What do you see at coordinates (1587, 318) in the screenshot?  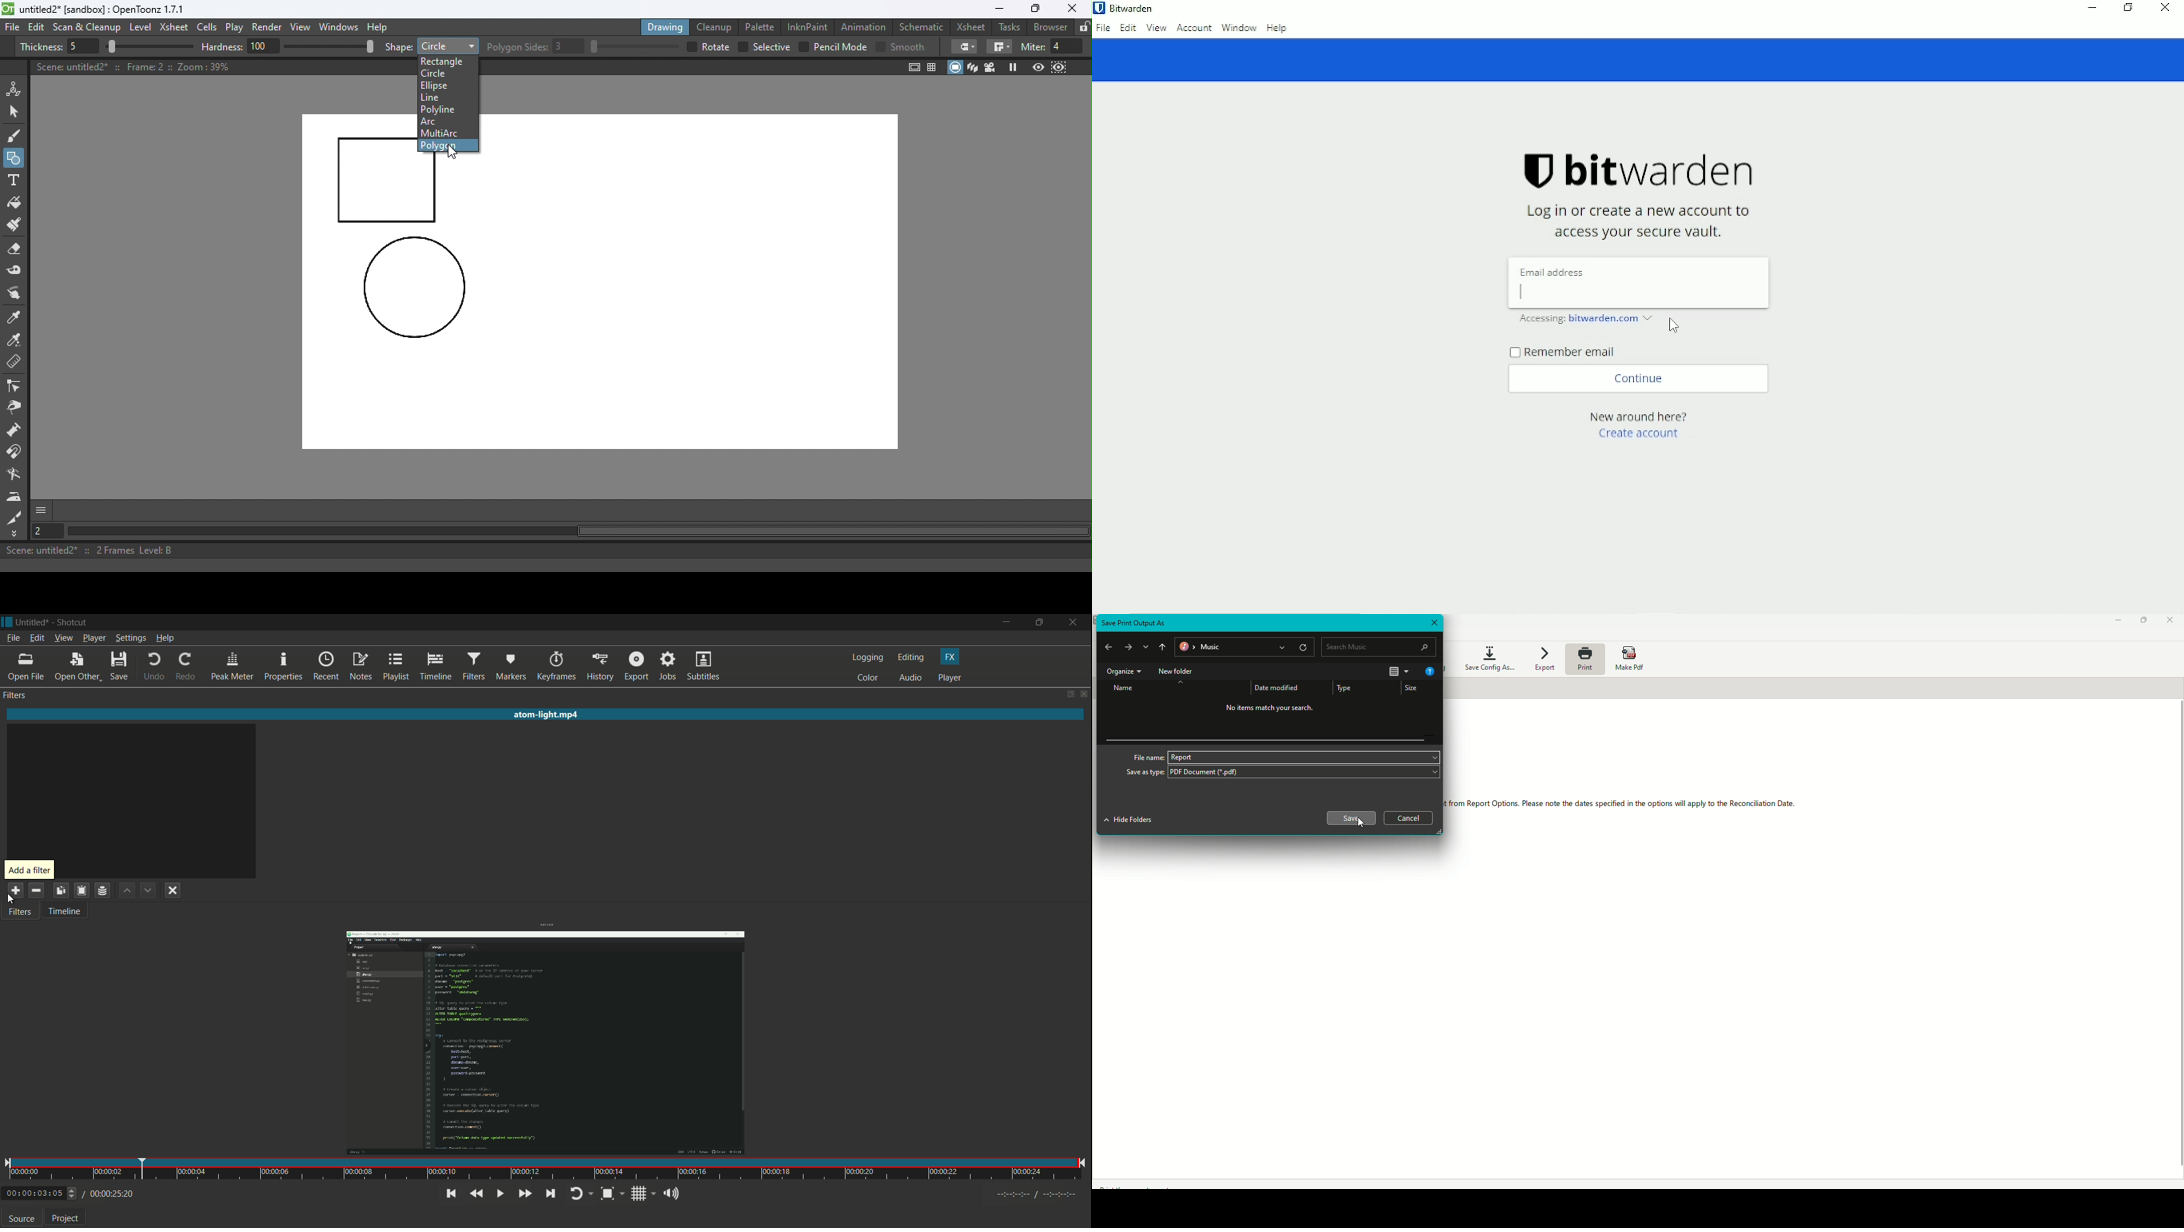 I see `Accessing: bitwarden.com` at bounding box center [1587, 318].